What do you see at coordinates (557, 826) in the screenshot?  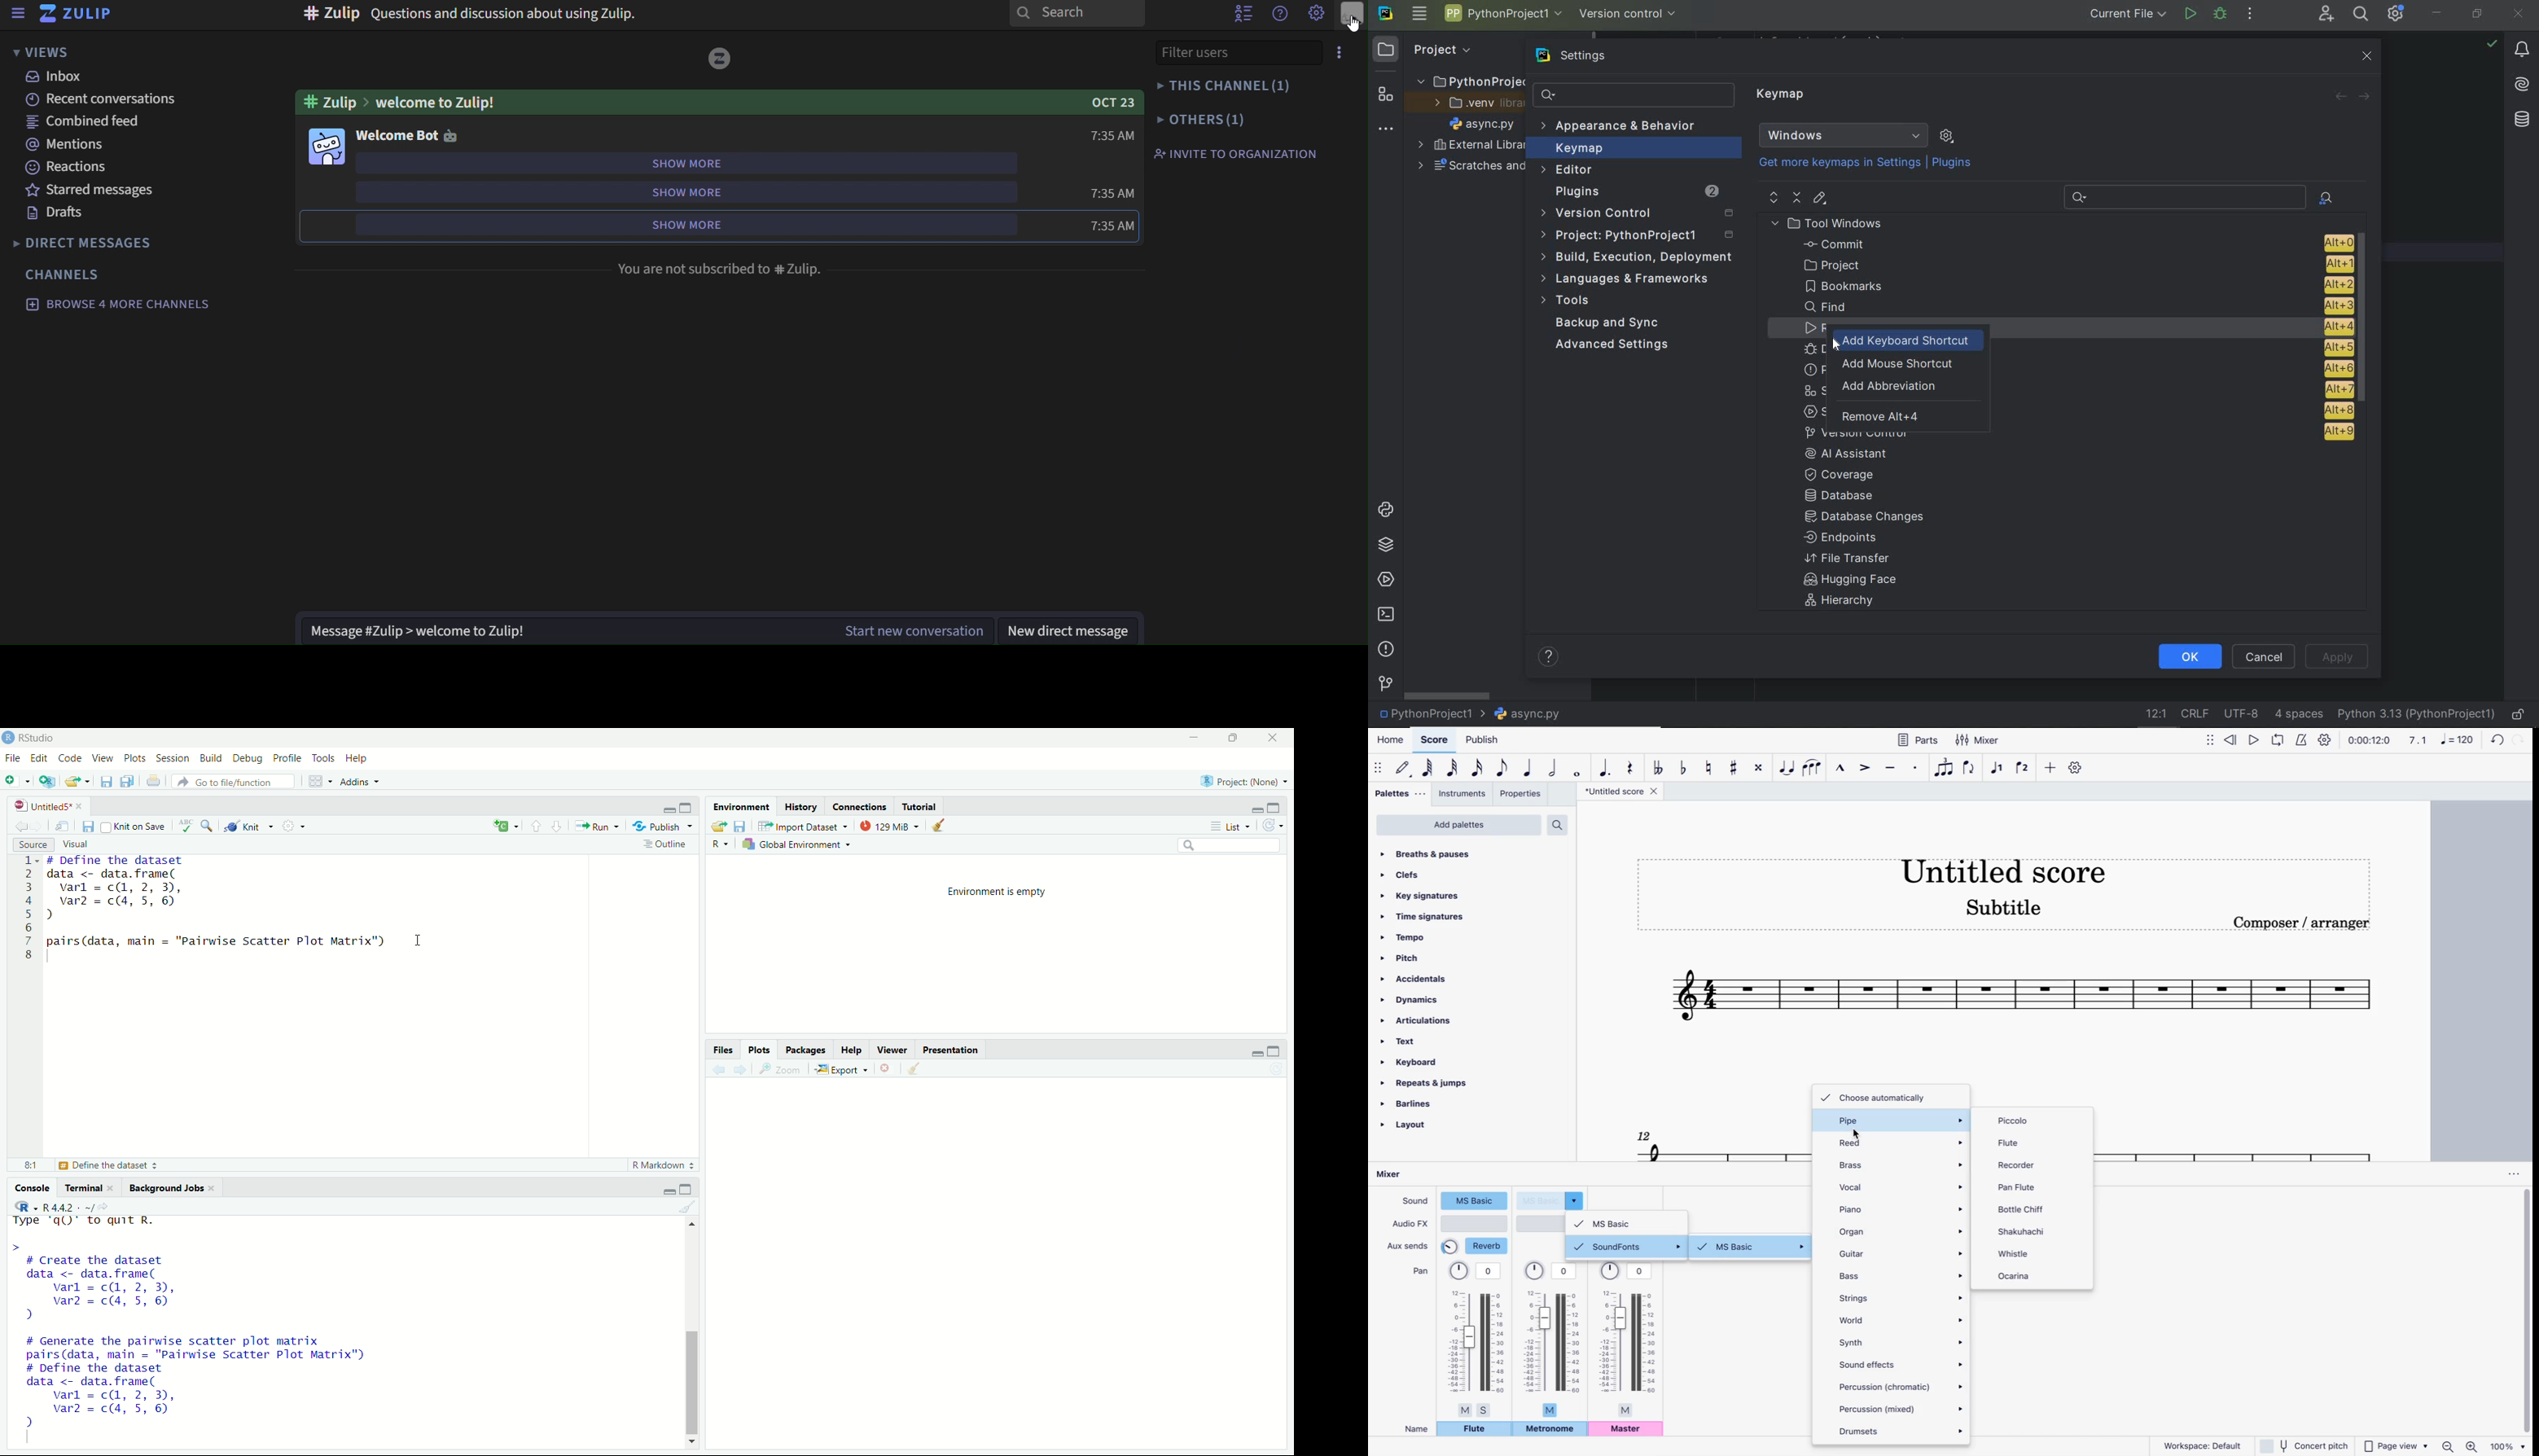 I see `Go to next section/chunk (Ctrl + pgDn)` at bounding box center [557, 826].